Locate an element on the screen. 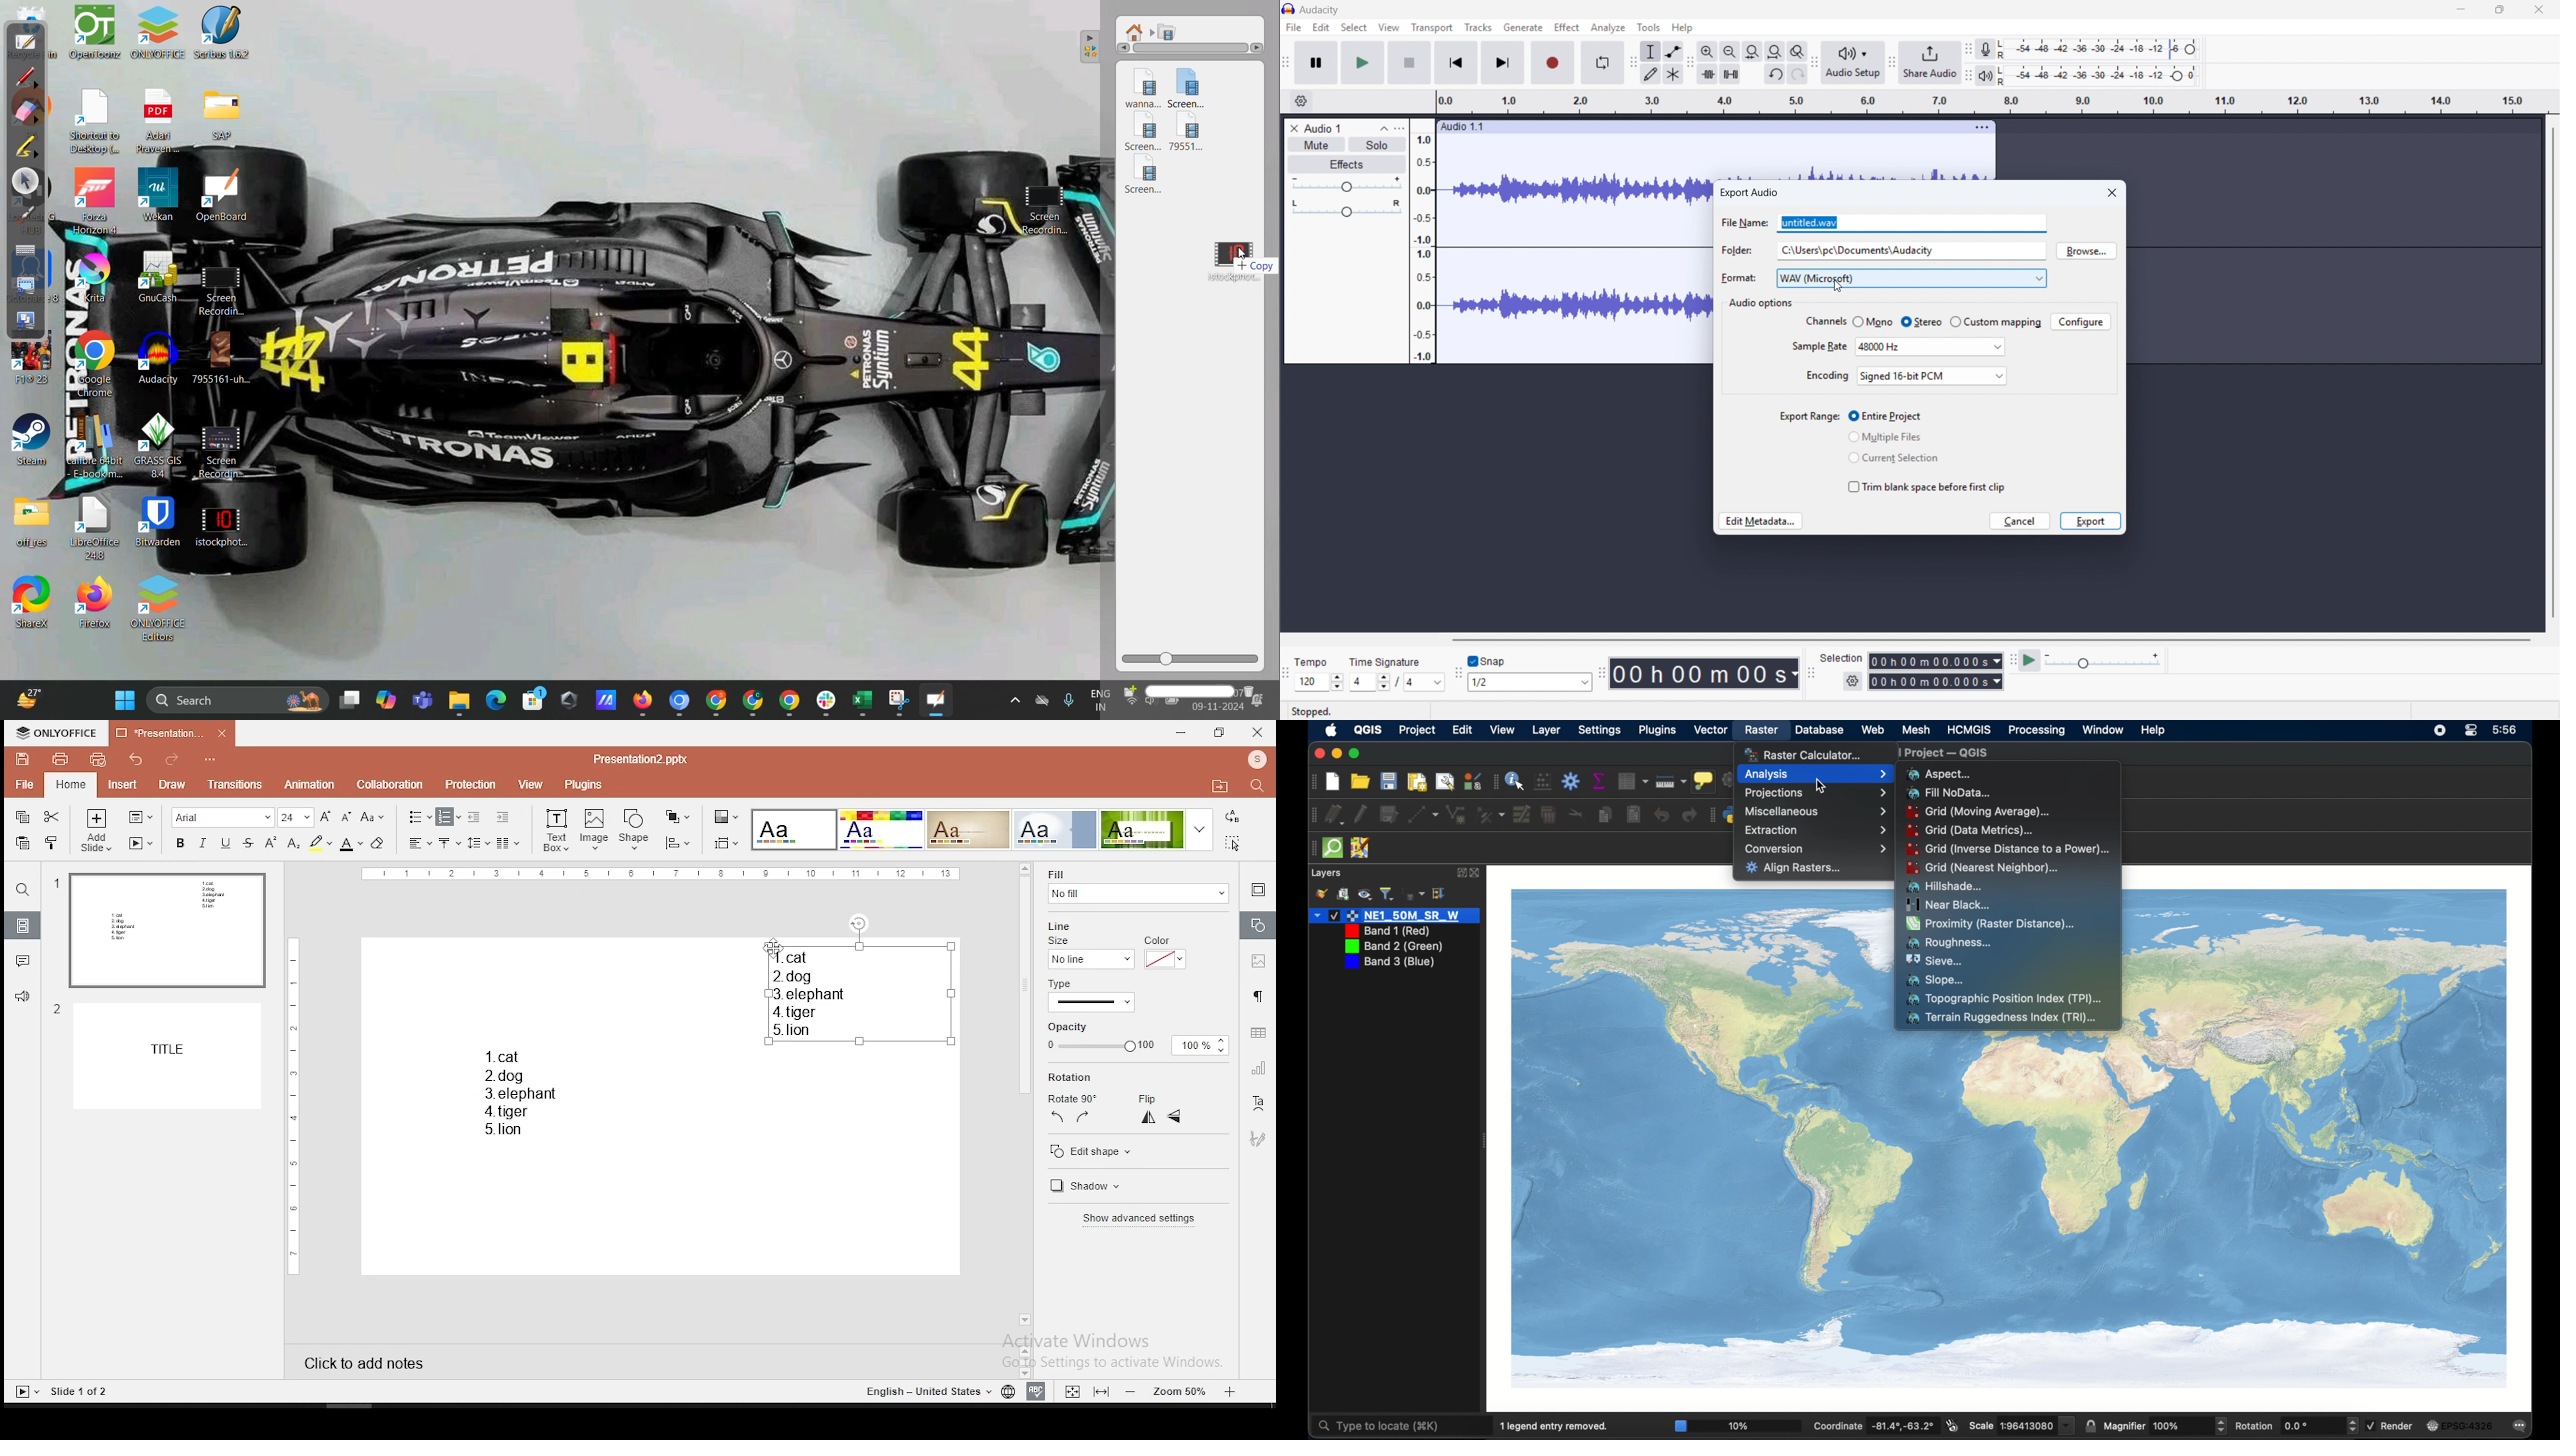 The width and height of the screenshot is (2576, 1456). apple icon is located at coordinates (1332, 730).